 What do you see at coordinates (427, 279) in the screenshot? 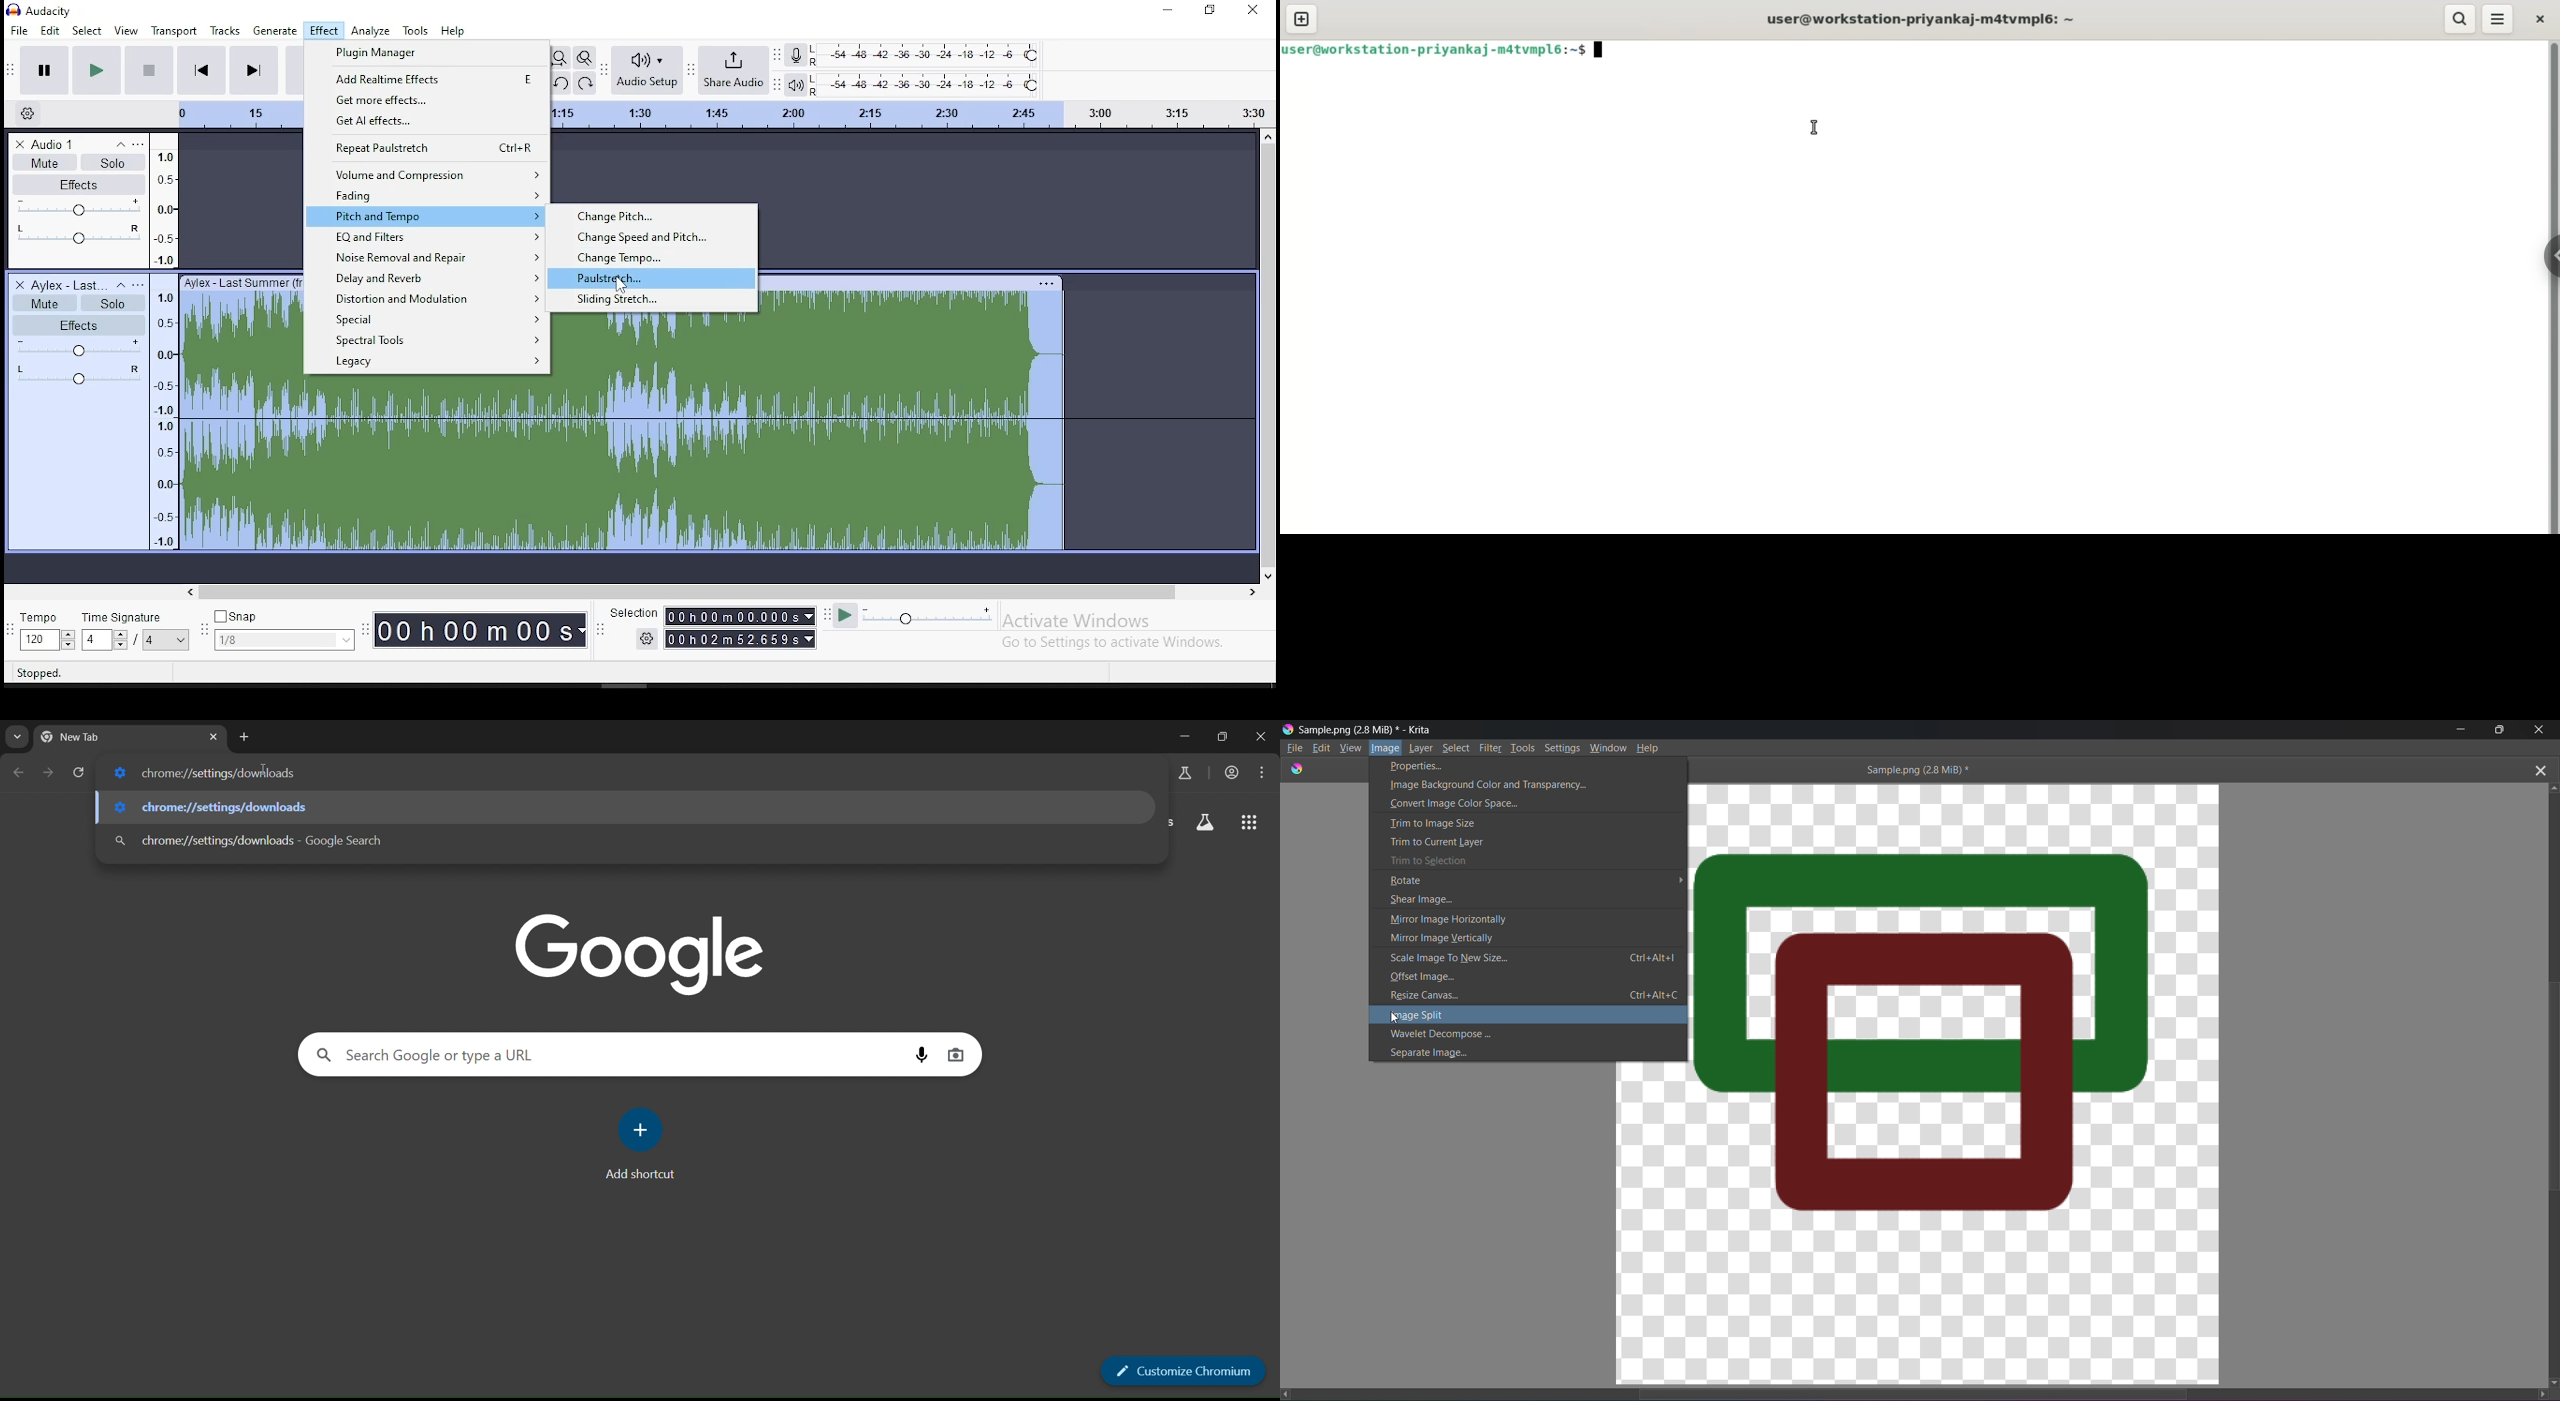
I see `delay and reverb` at bounding box center [427, 279].